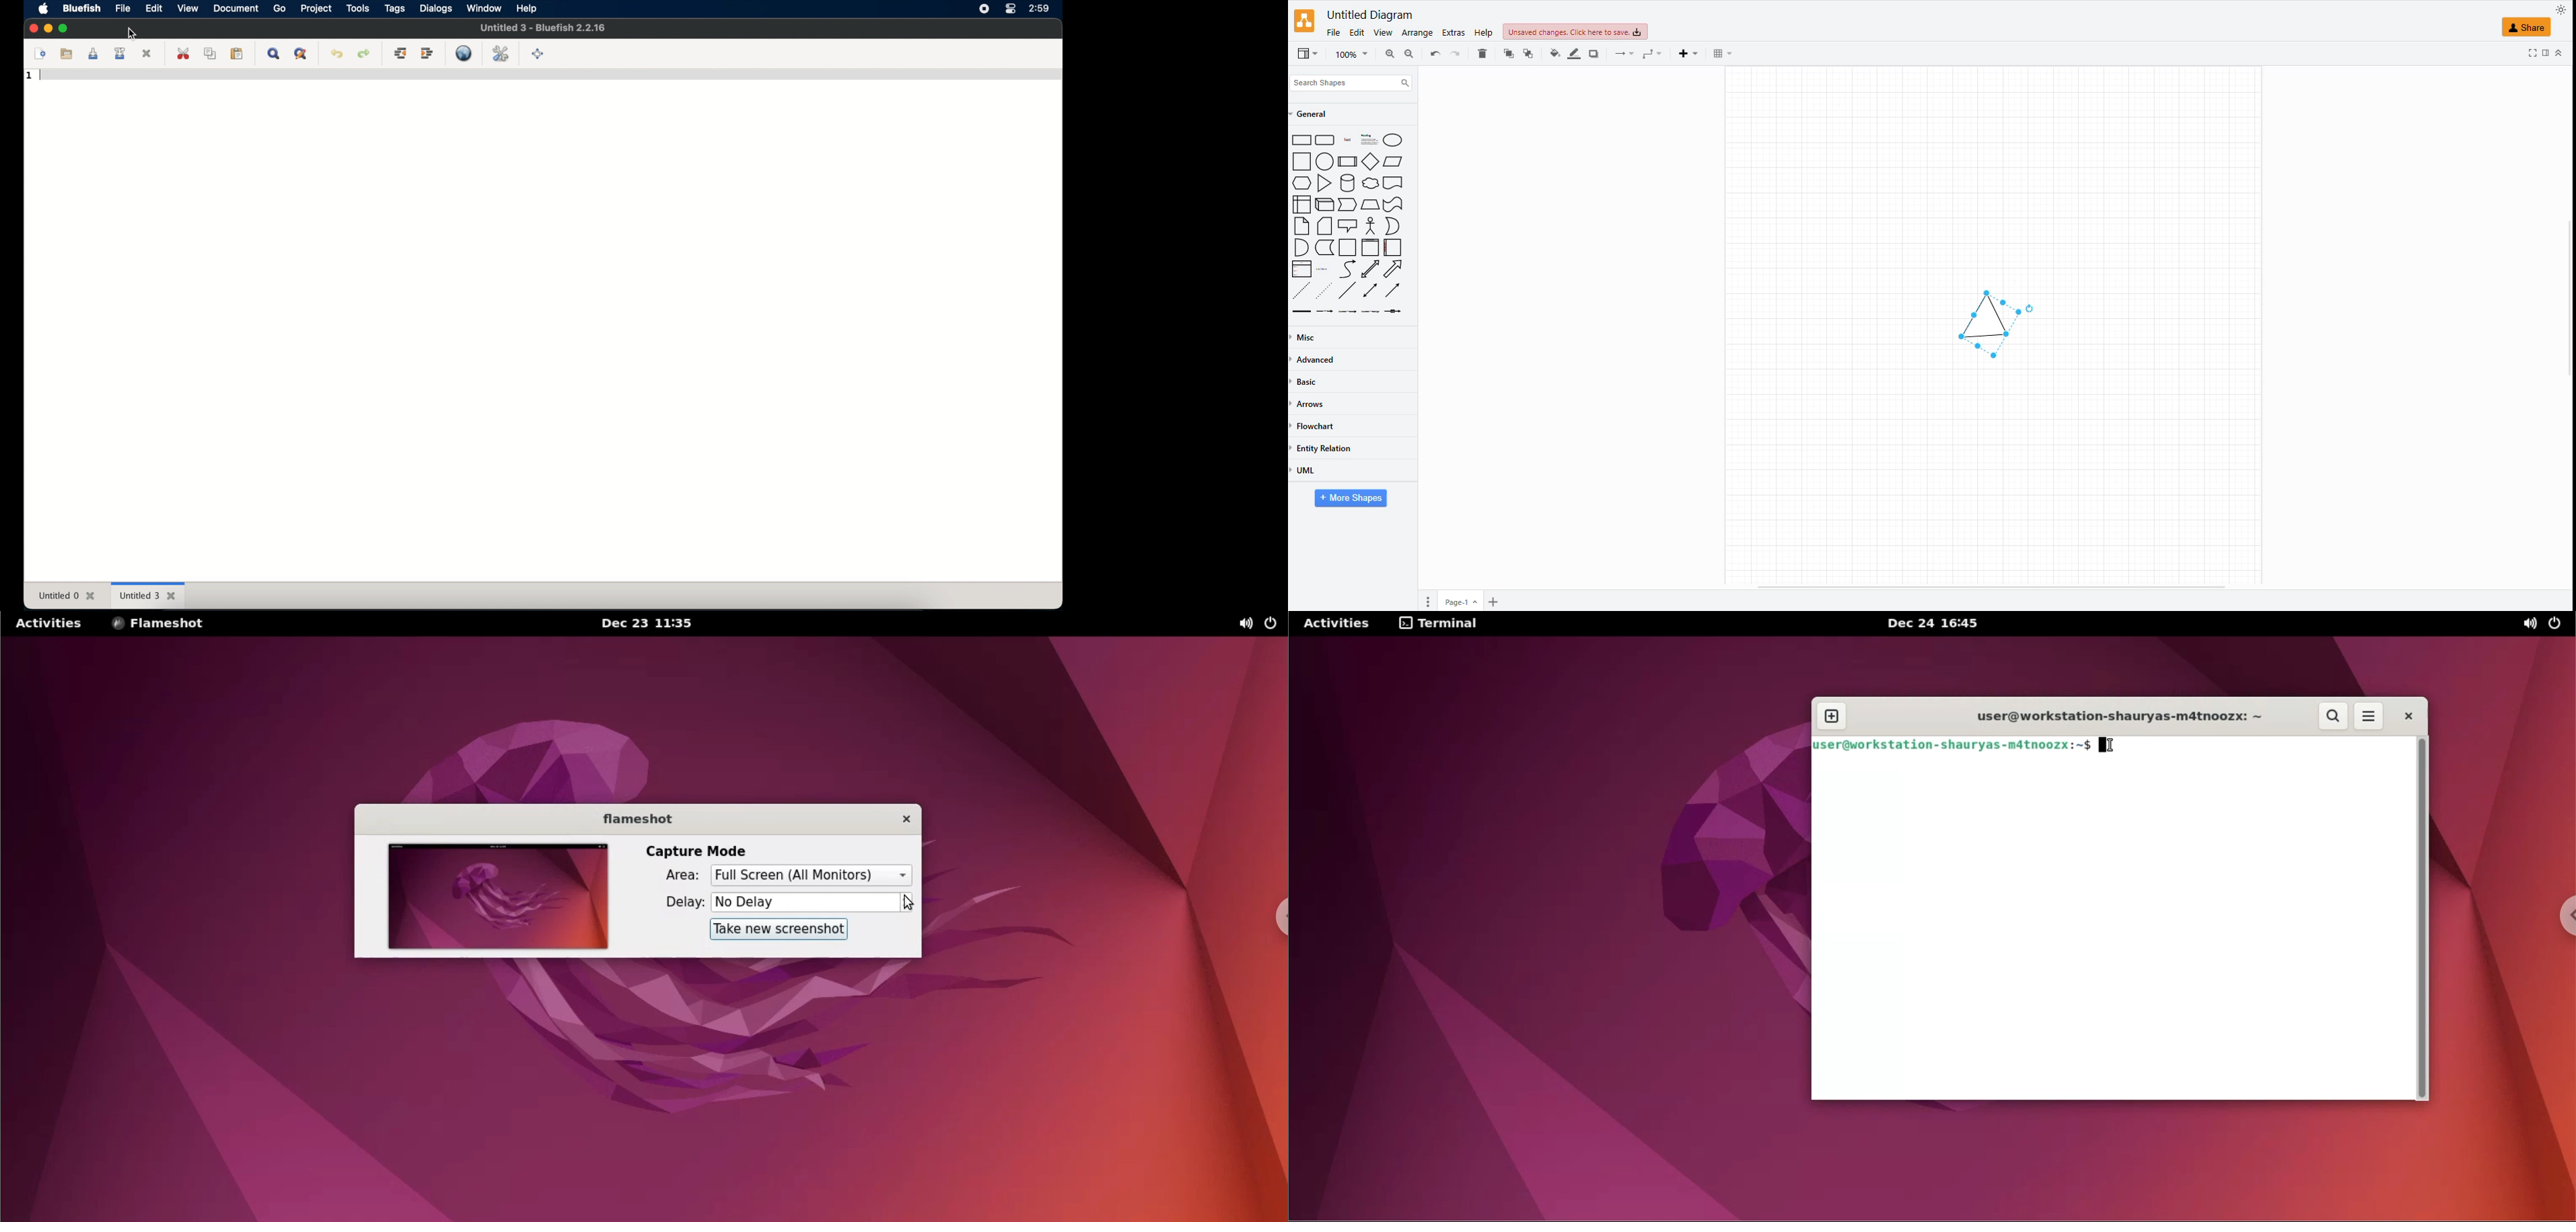 Image resolution: width=2576 pixels, height=1232 pixels. What do you see at coordinates (1370, 290) in the screenshot?
I see `Two sided arrow` at bounding box center [1370, 290].